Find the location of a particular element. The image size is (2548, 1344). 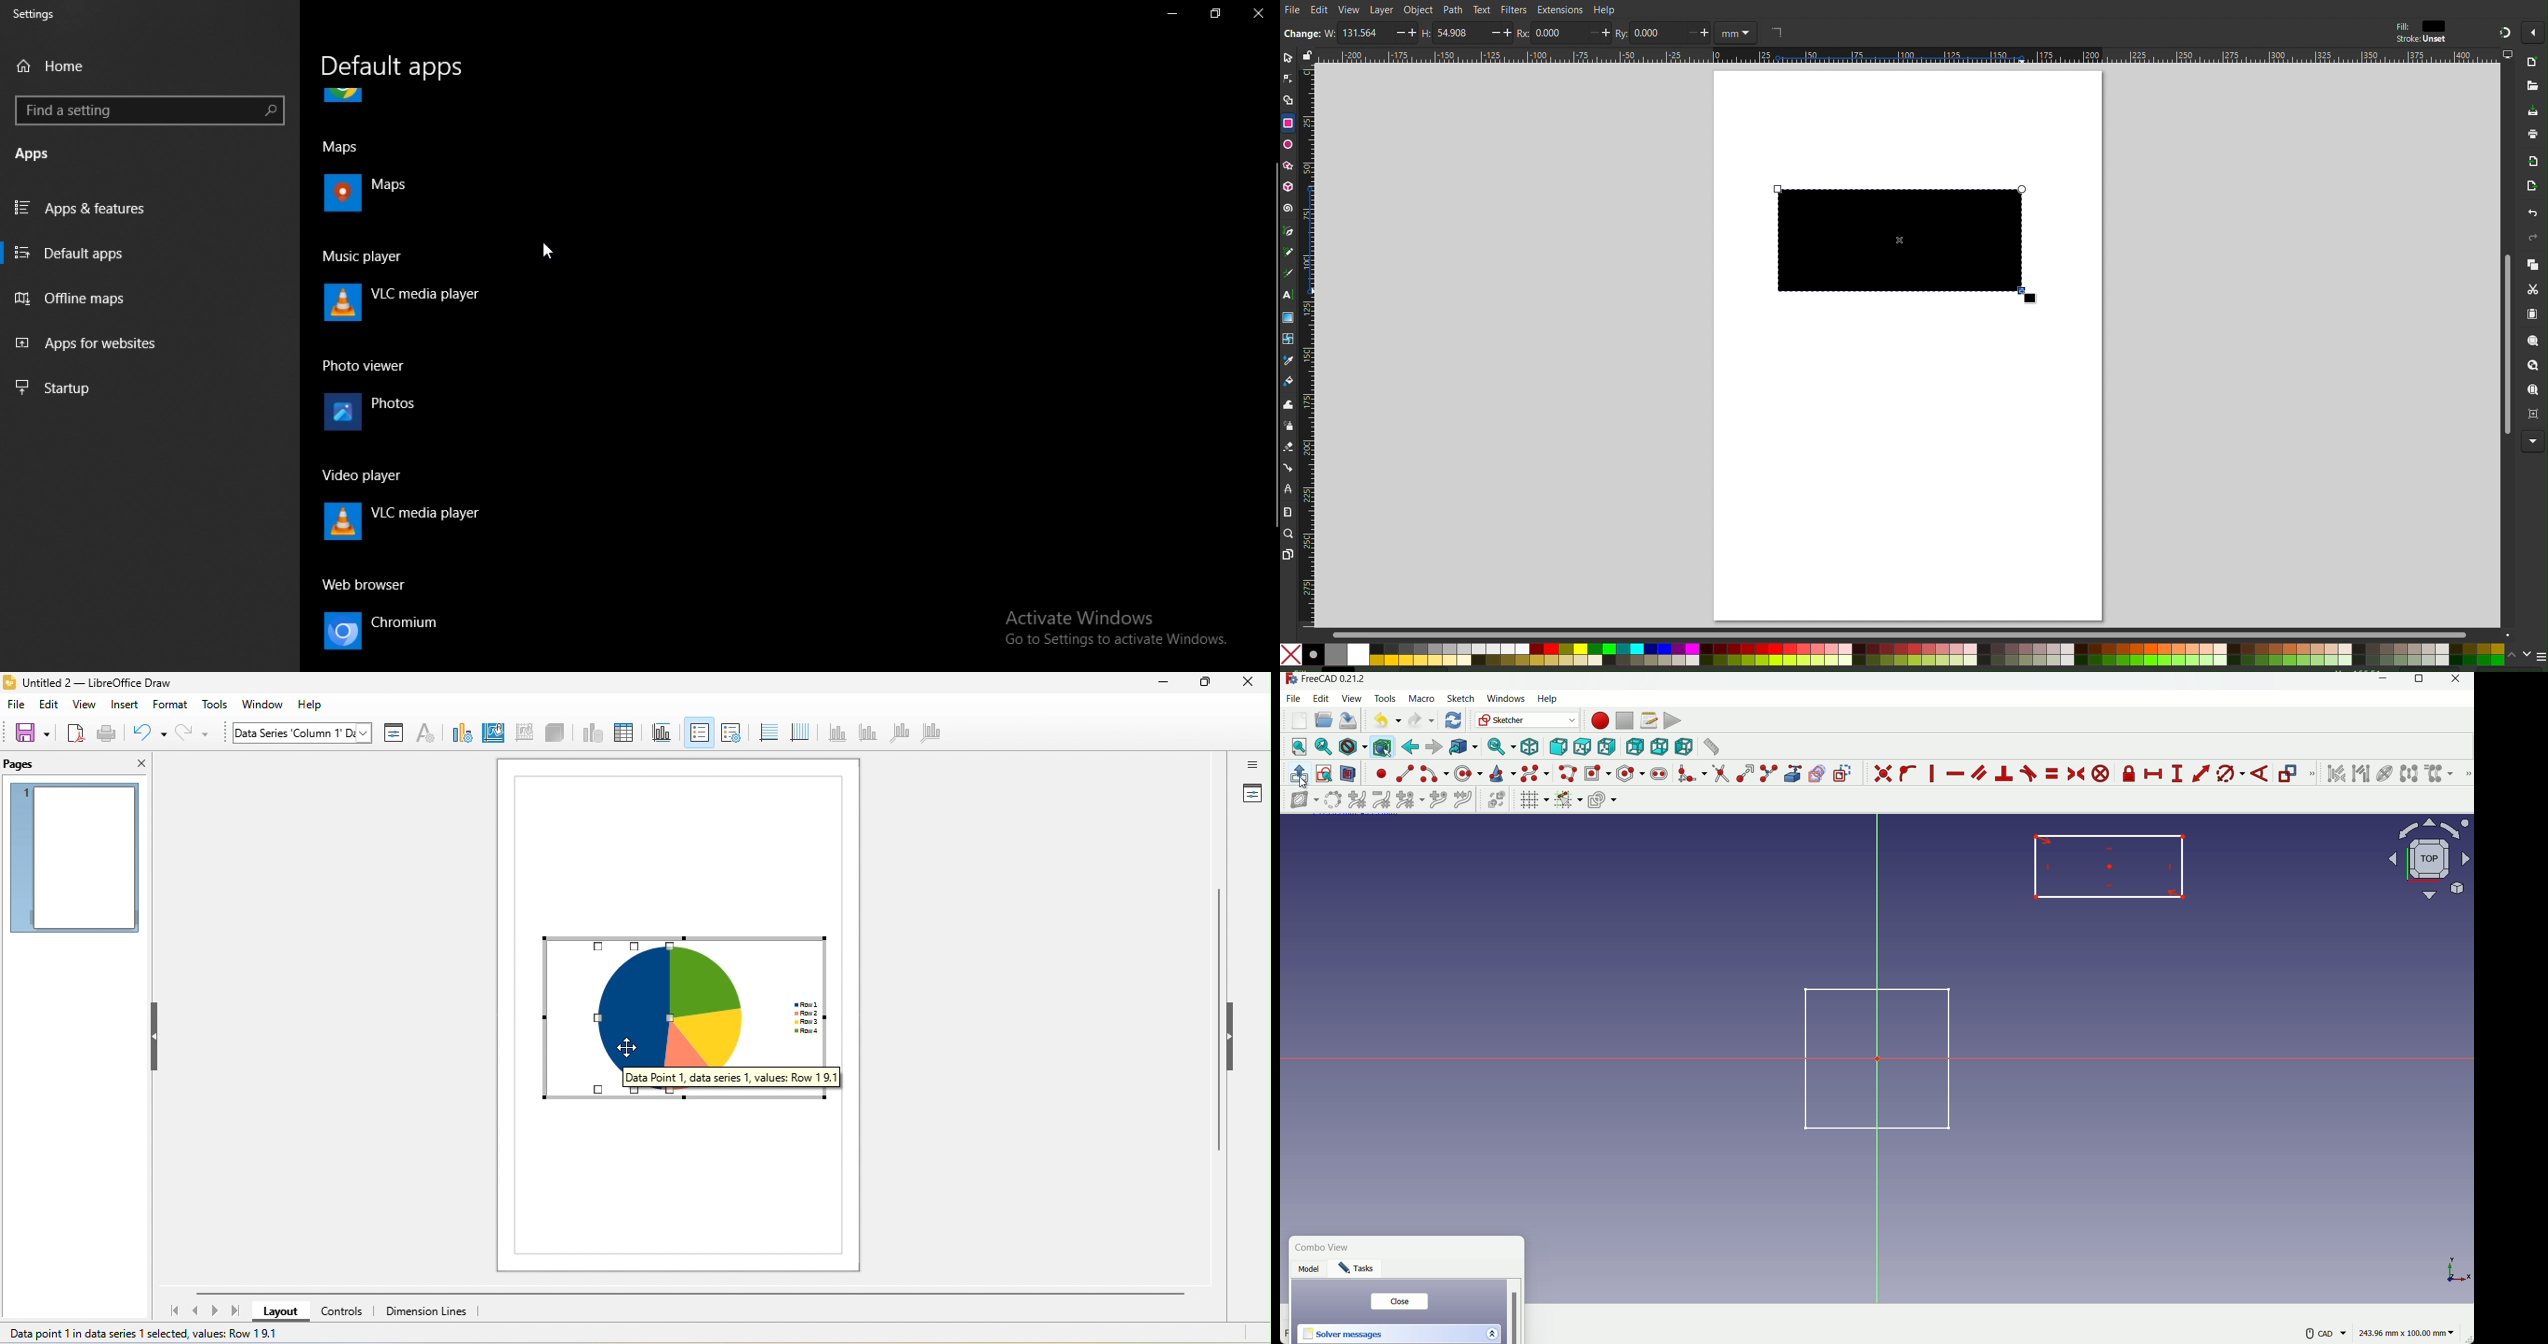

constraint angle is located at coordinates (2261, 775).